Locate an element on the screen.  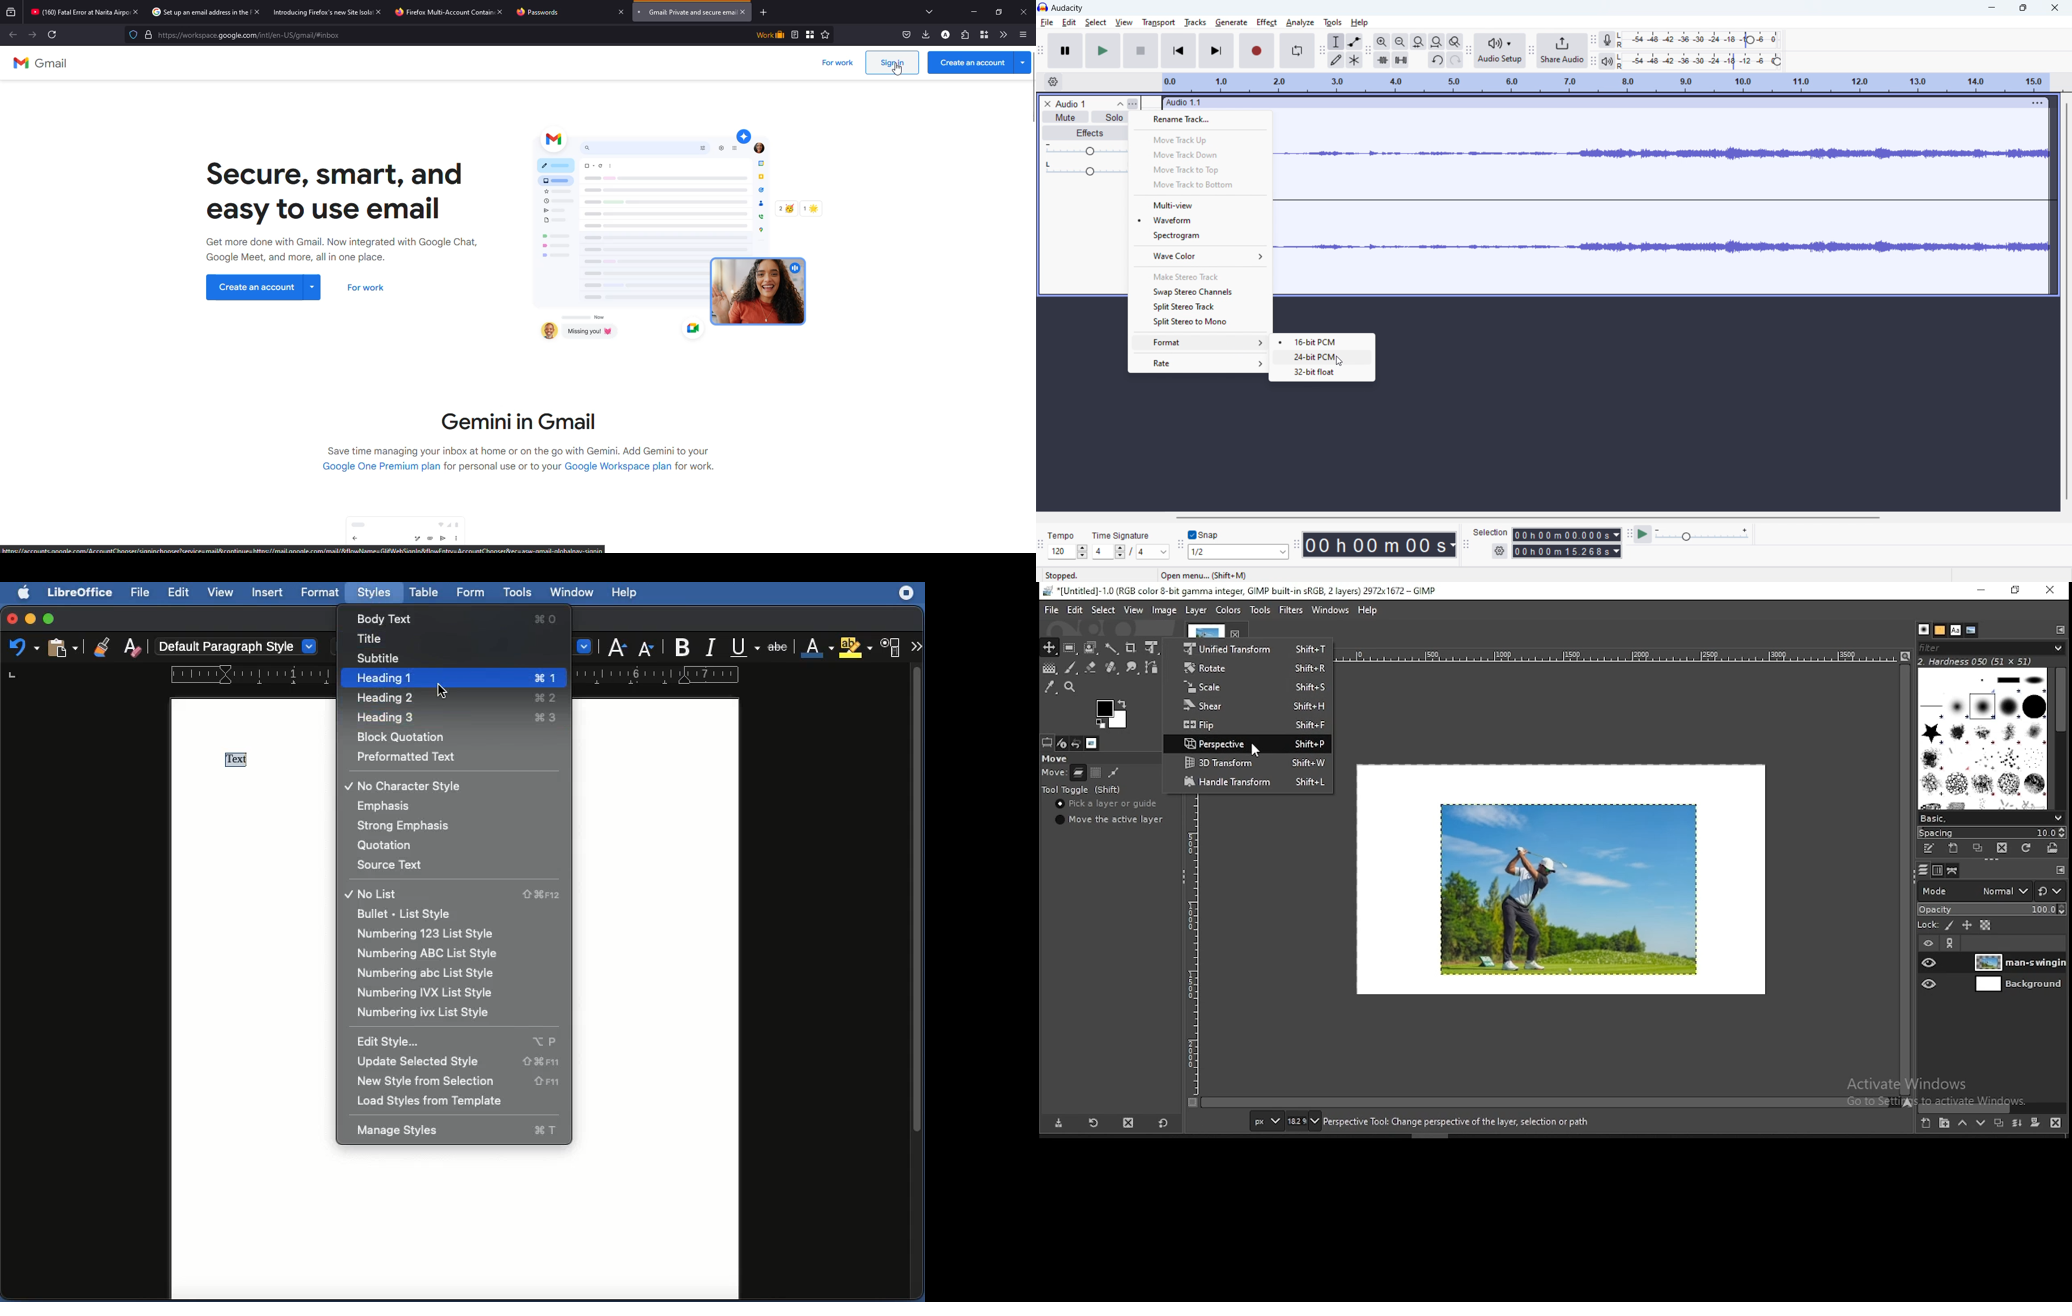
lock size and position is located at coordinates (1965, 926).